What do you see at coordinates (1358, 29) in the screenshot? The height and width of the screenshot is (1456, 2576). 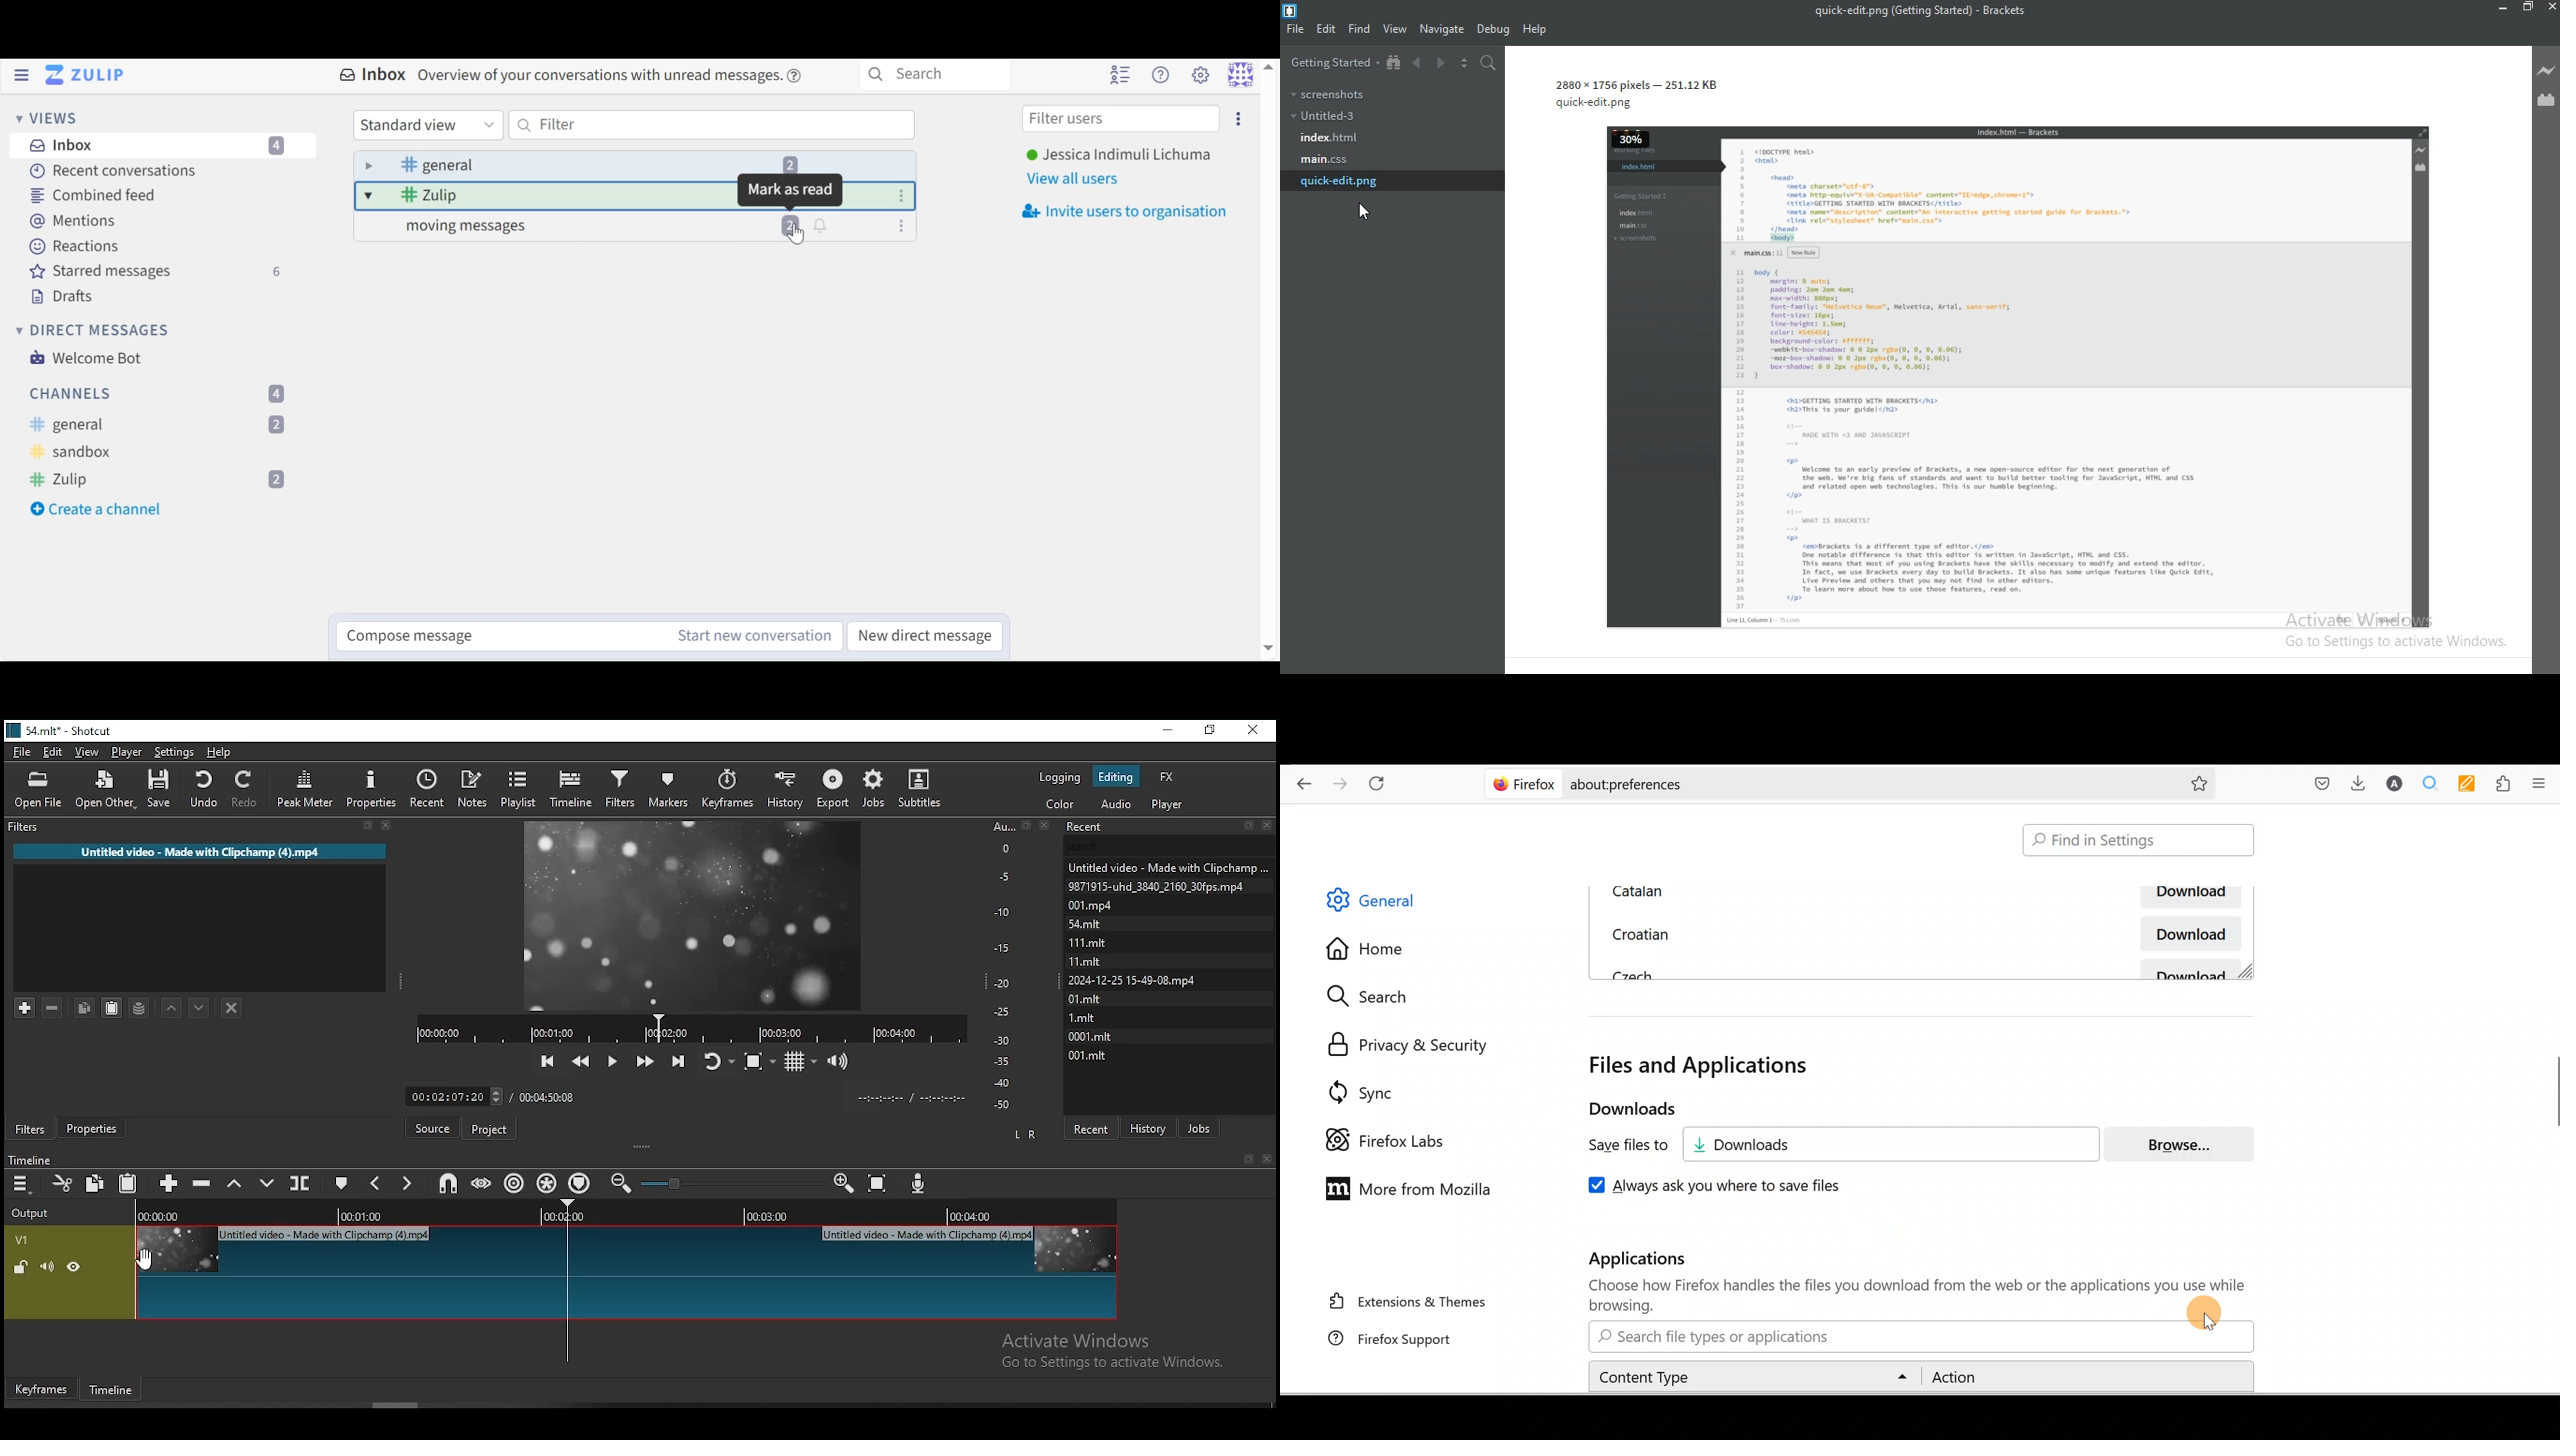 I see `find` at bounding box center [1358, 29].